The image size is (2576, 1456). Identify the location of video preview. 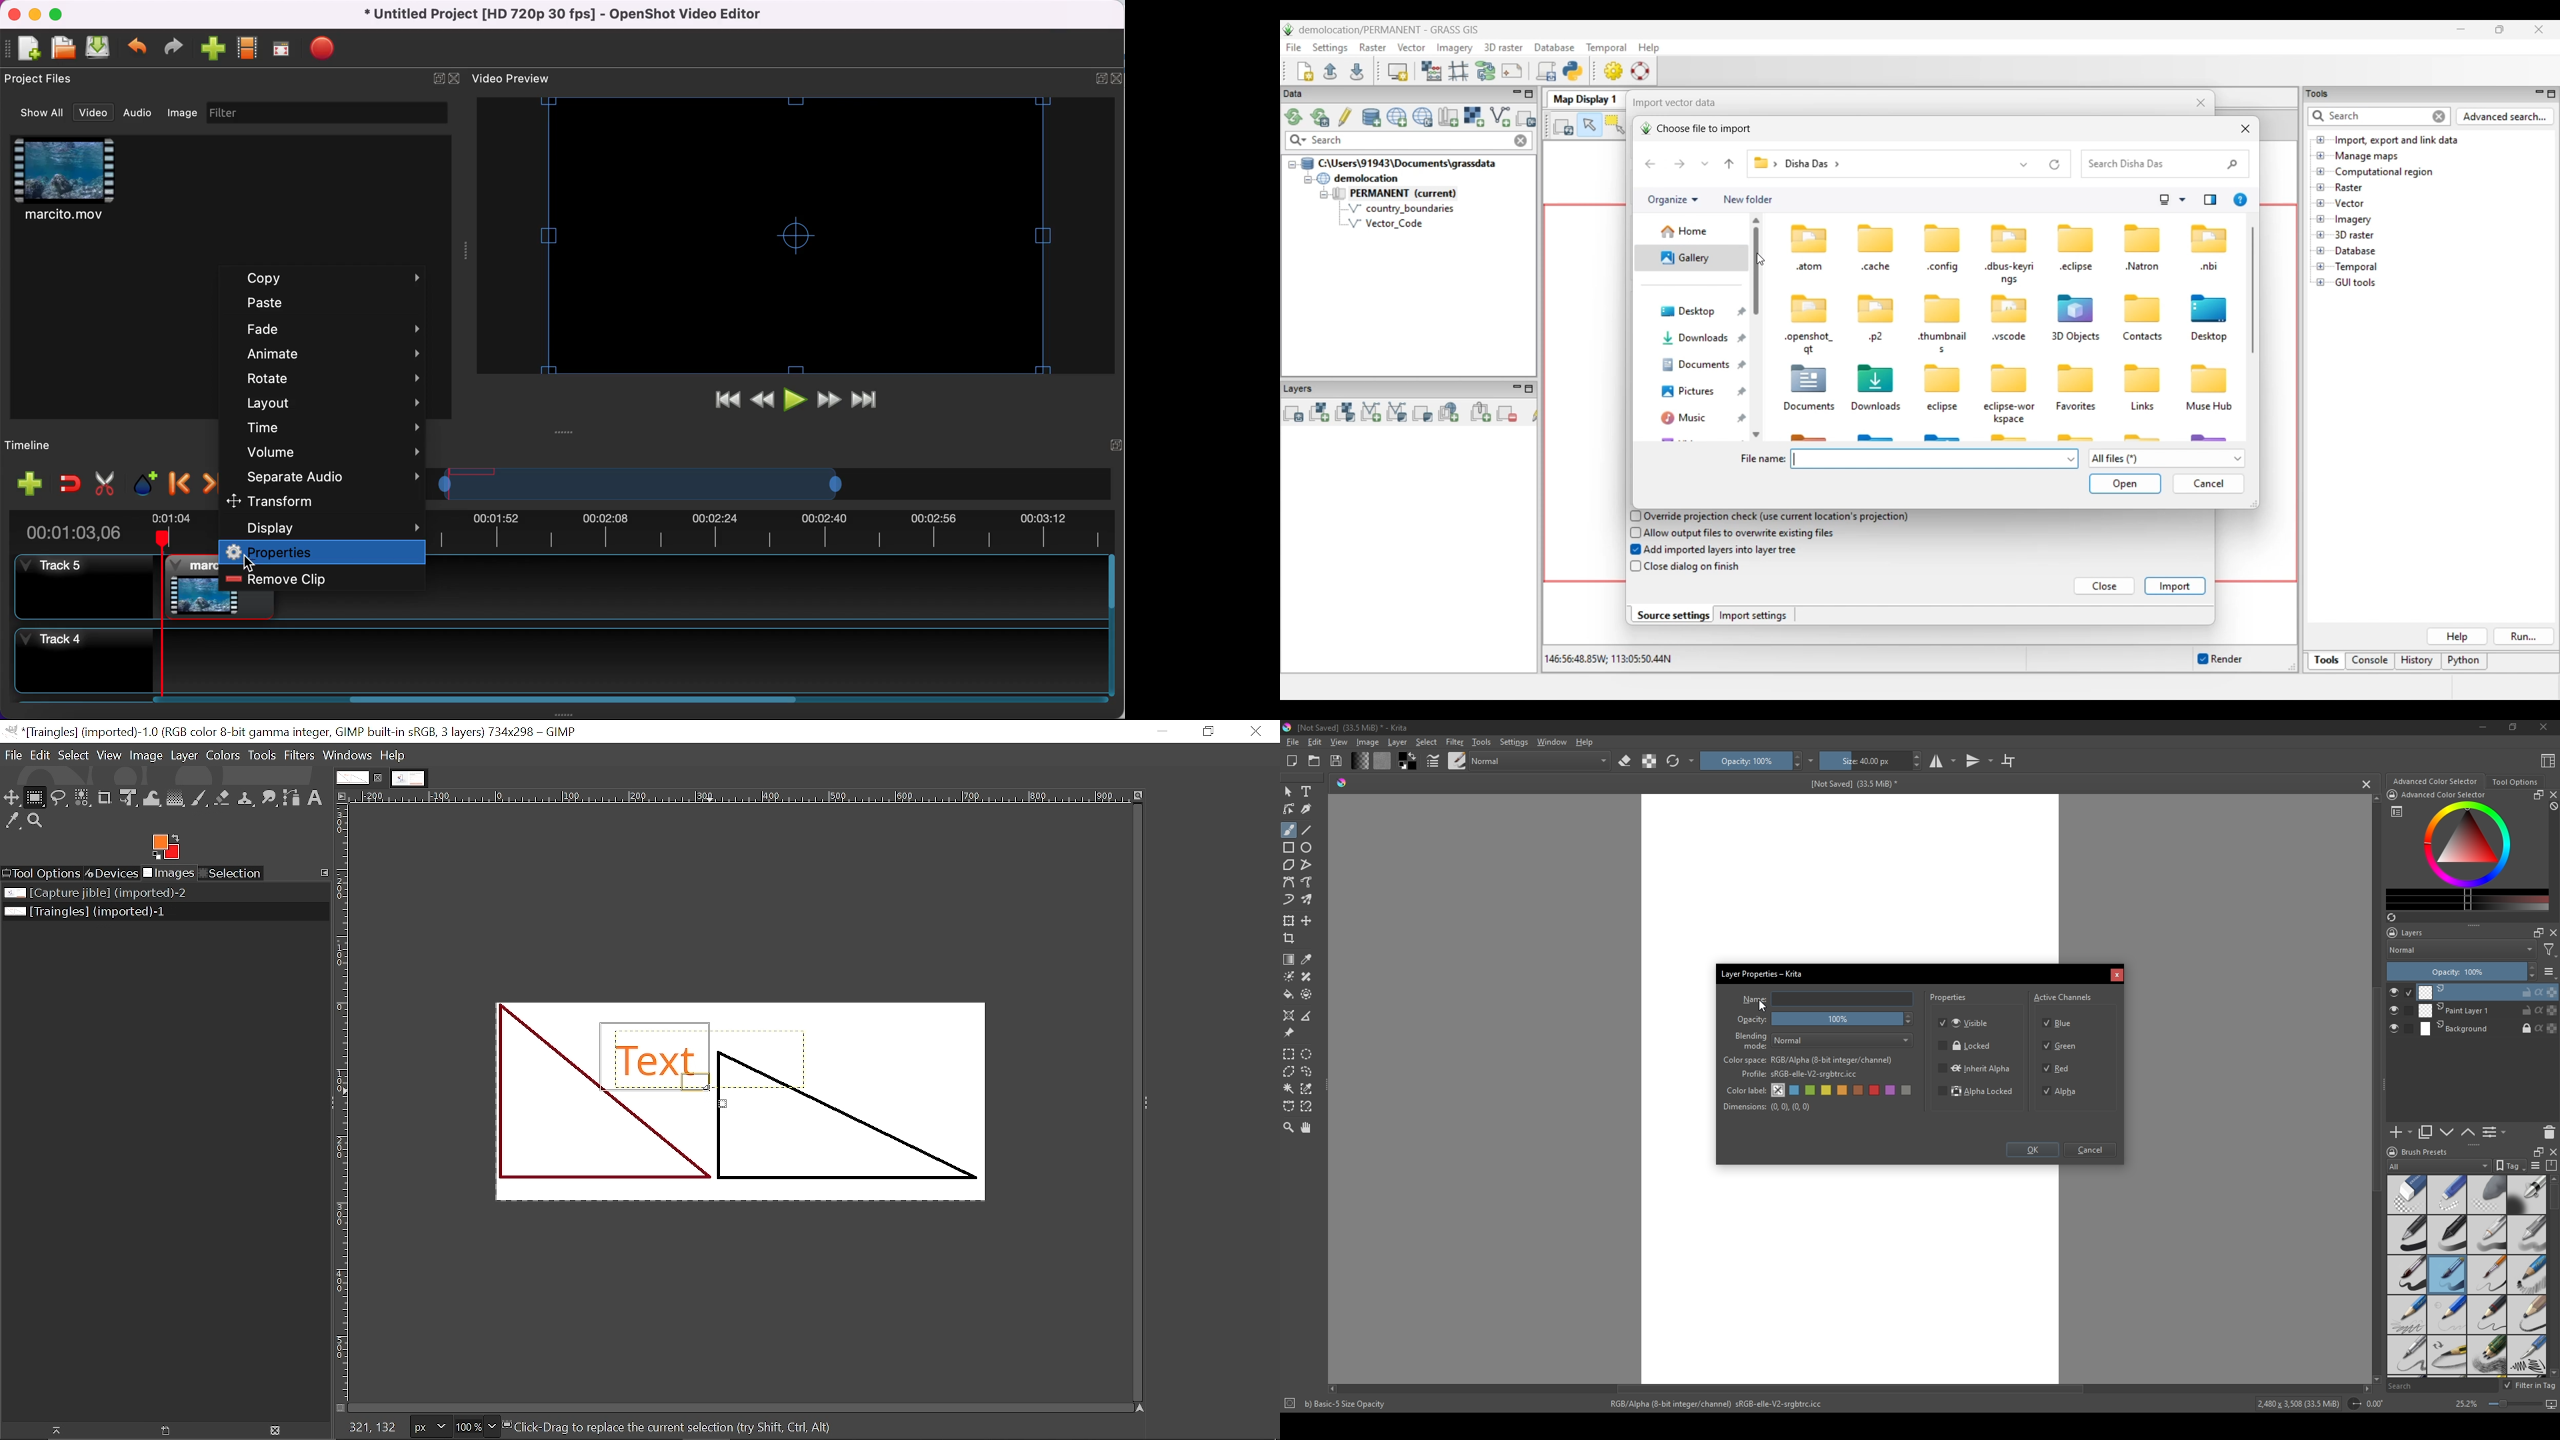
(514, 78).